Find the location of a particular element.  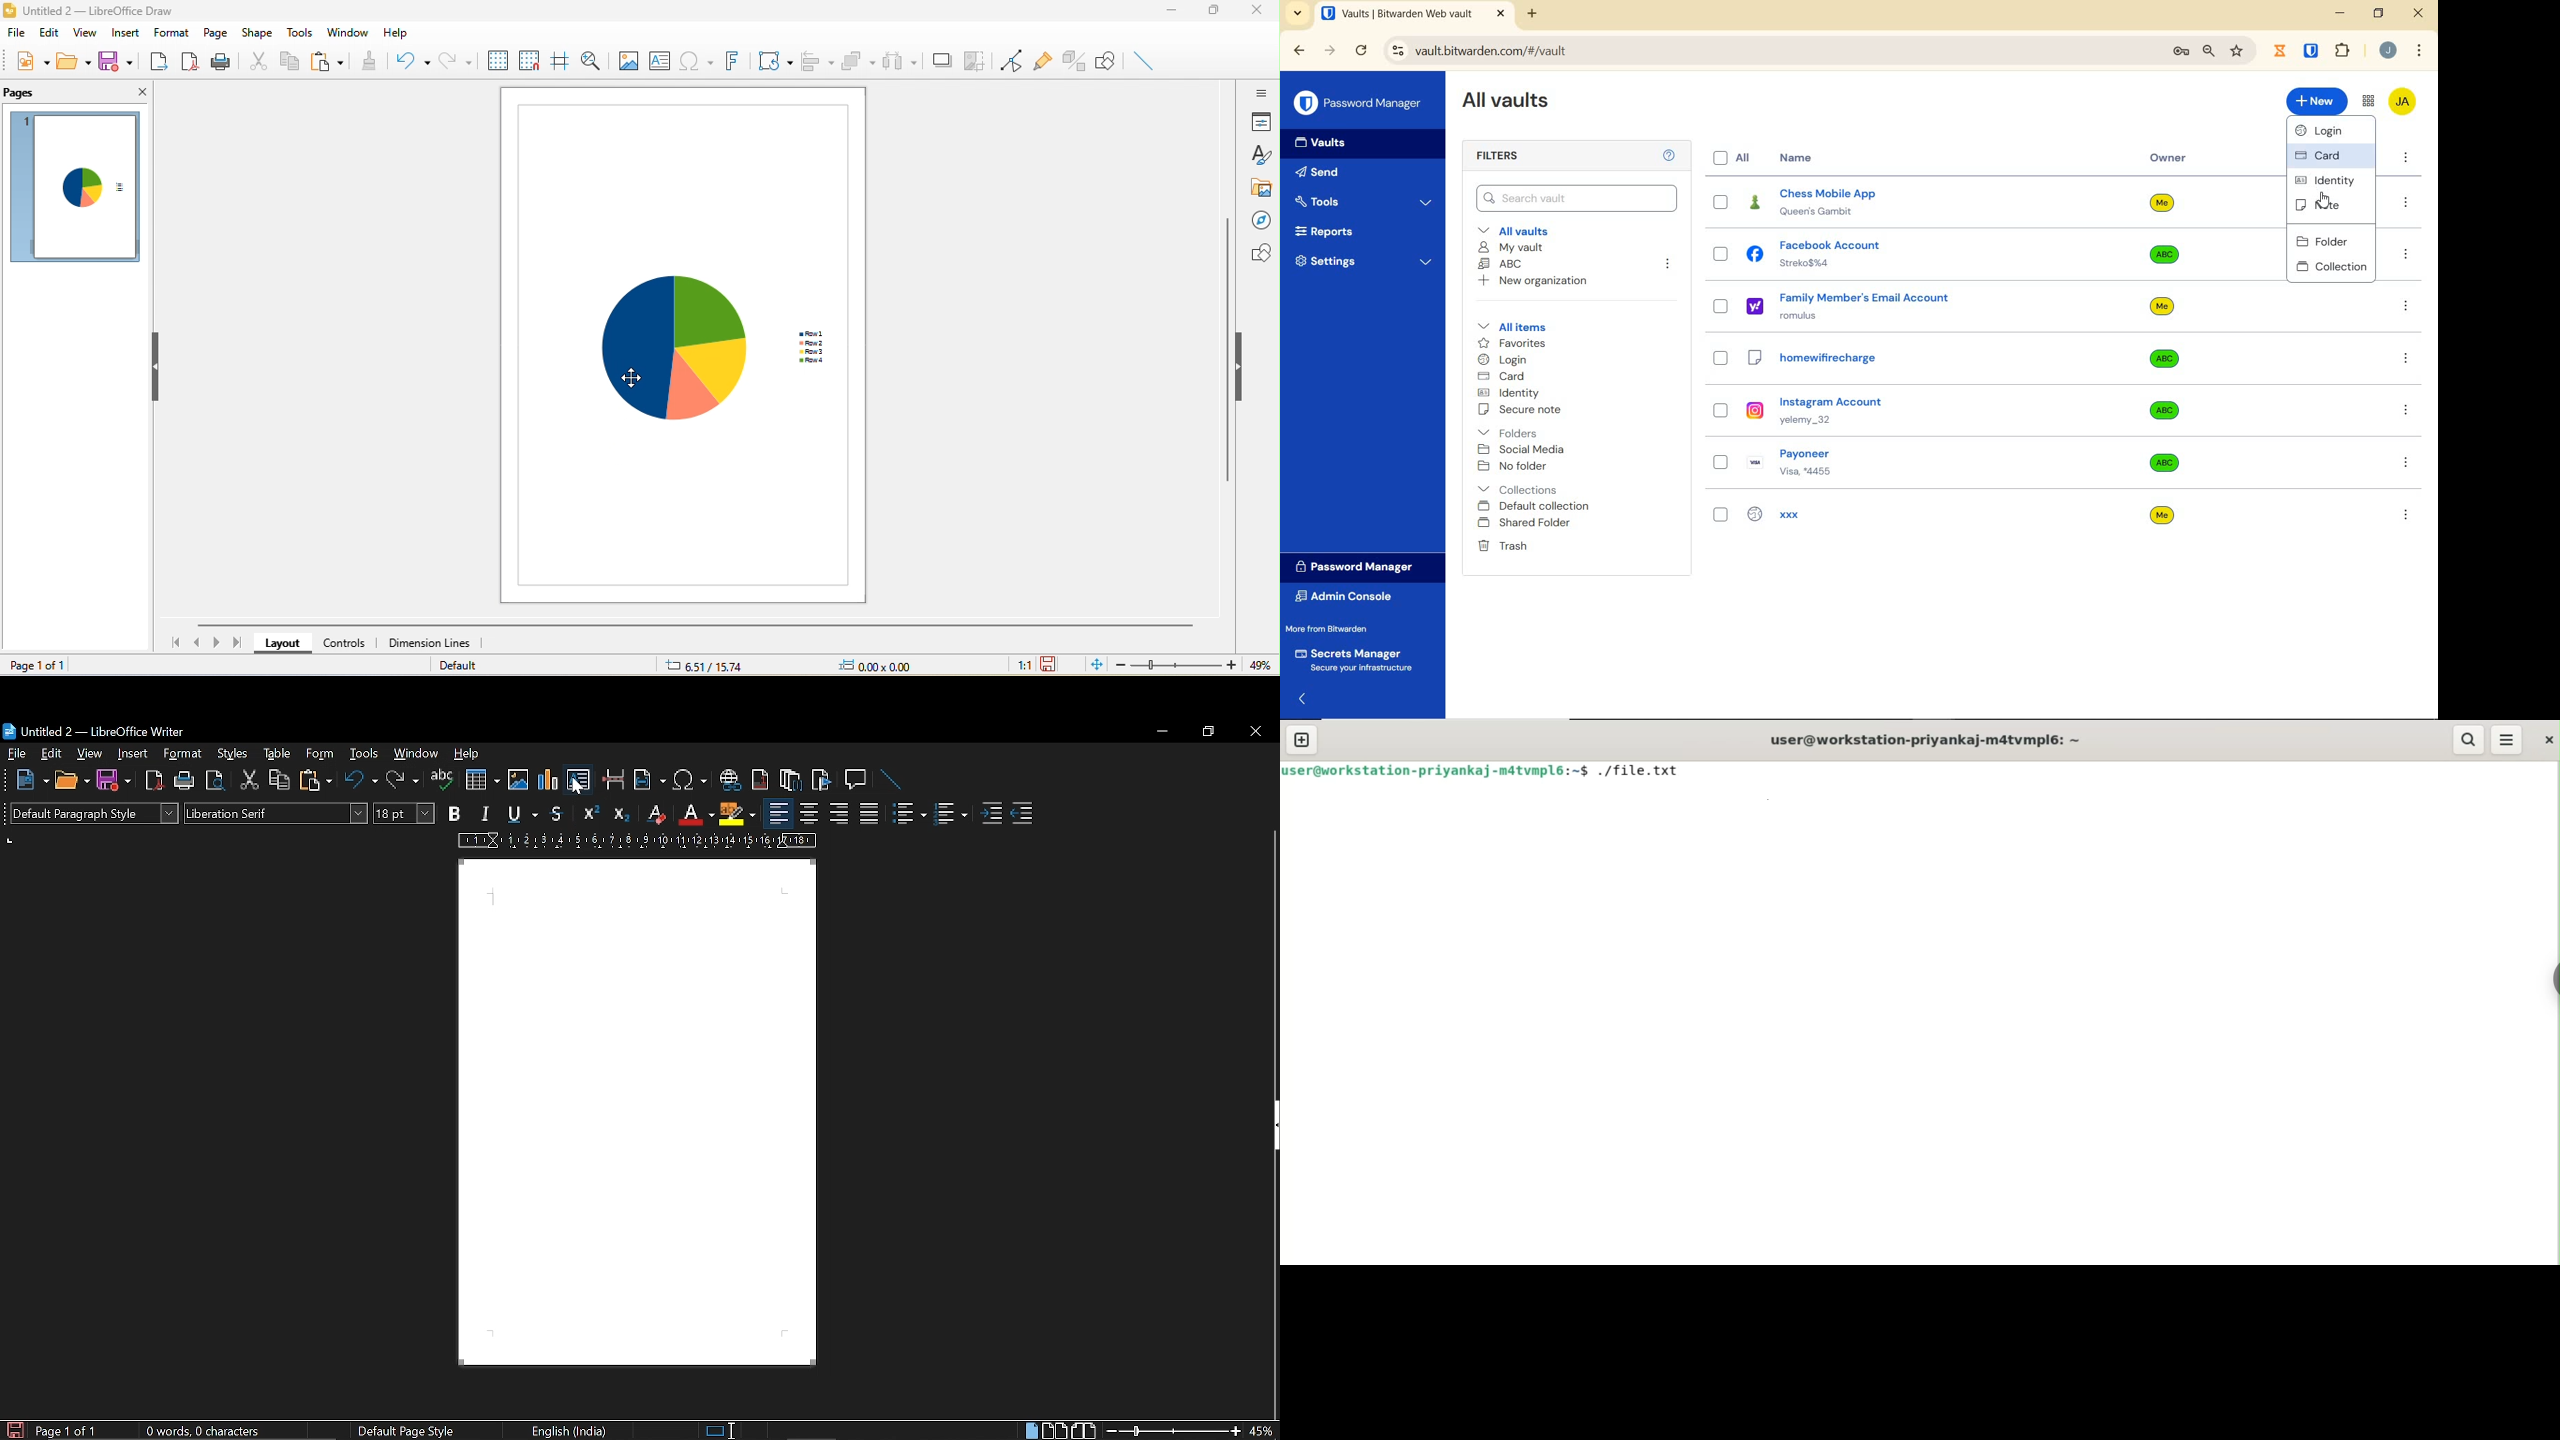

Chess Mobile App is located at coordinates (1851, 203).